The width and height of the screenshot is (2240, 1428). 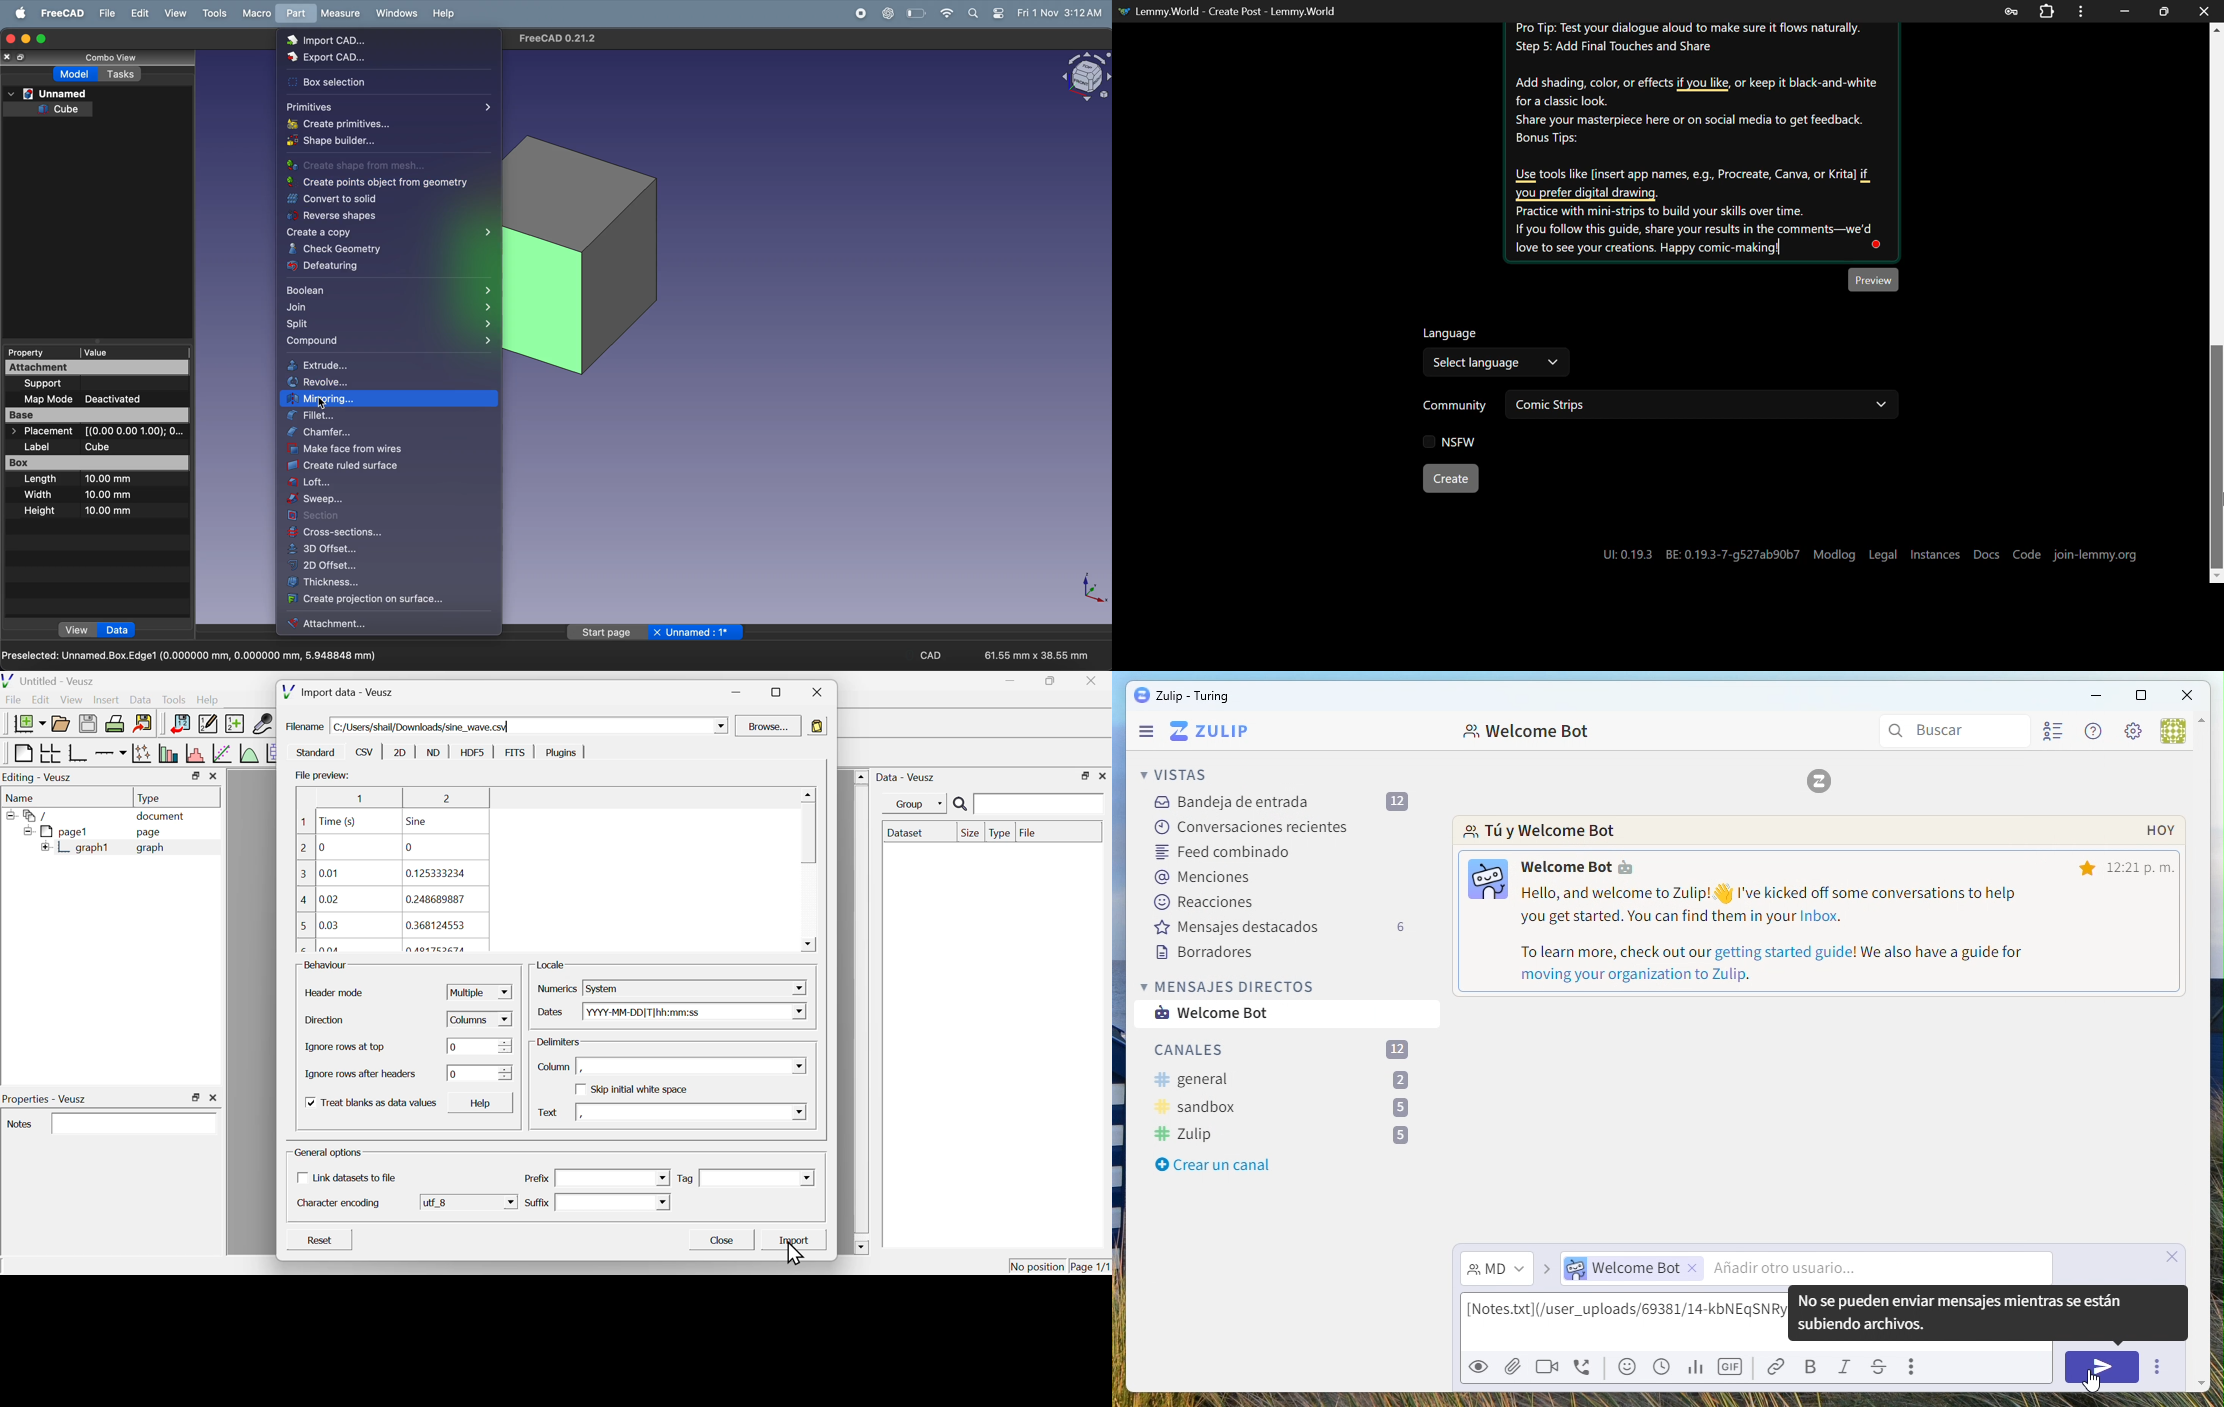 I want to click on hide menu, so click(x=2203, y=723).